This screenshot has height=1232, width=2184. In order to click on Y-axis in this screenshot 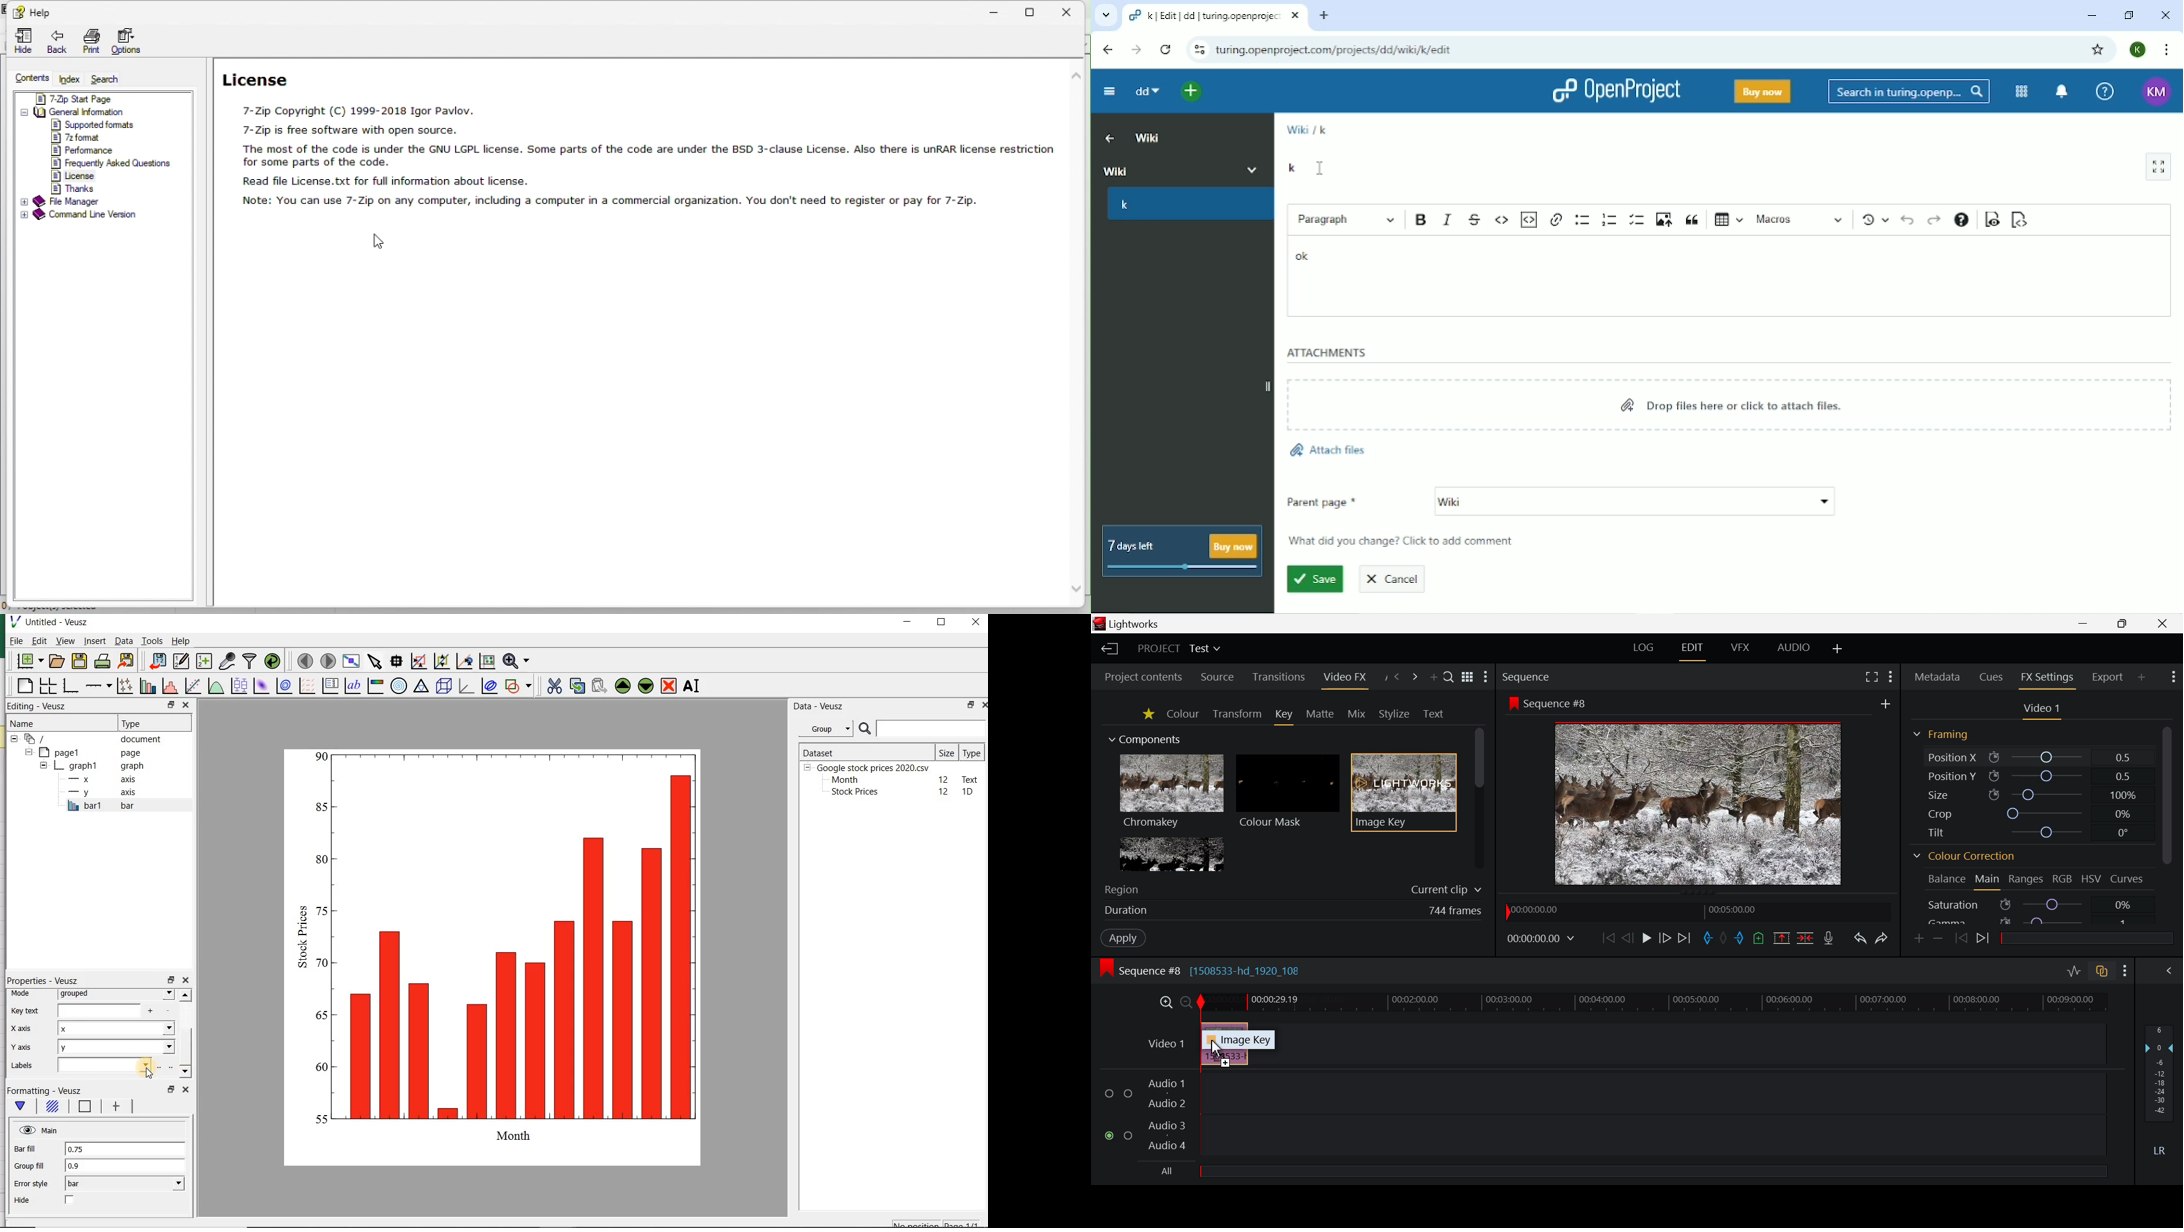, I will do `click(24, 1048)`.